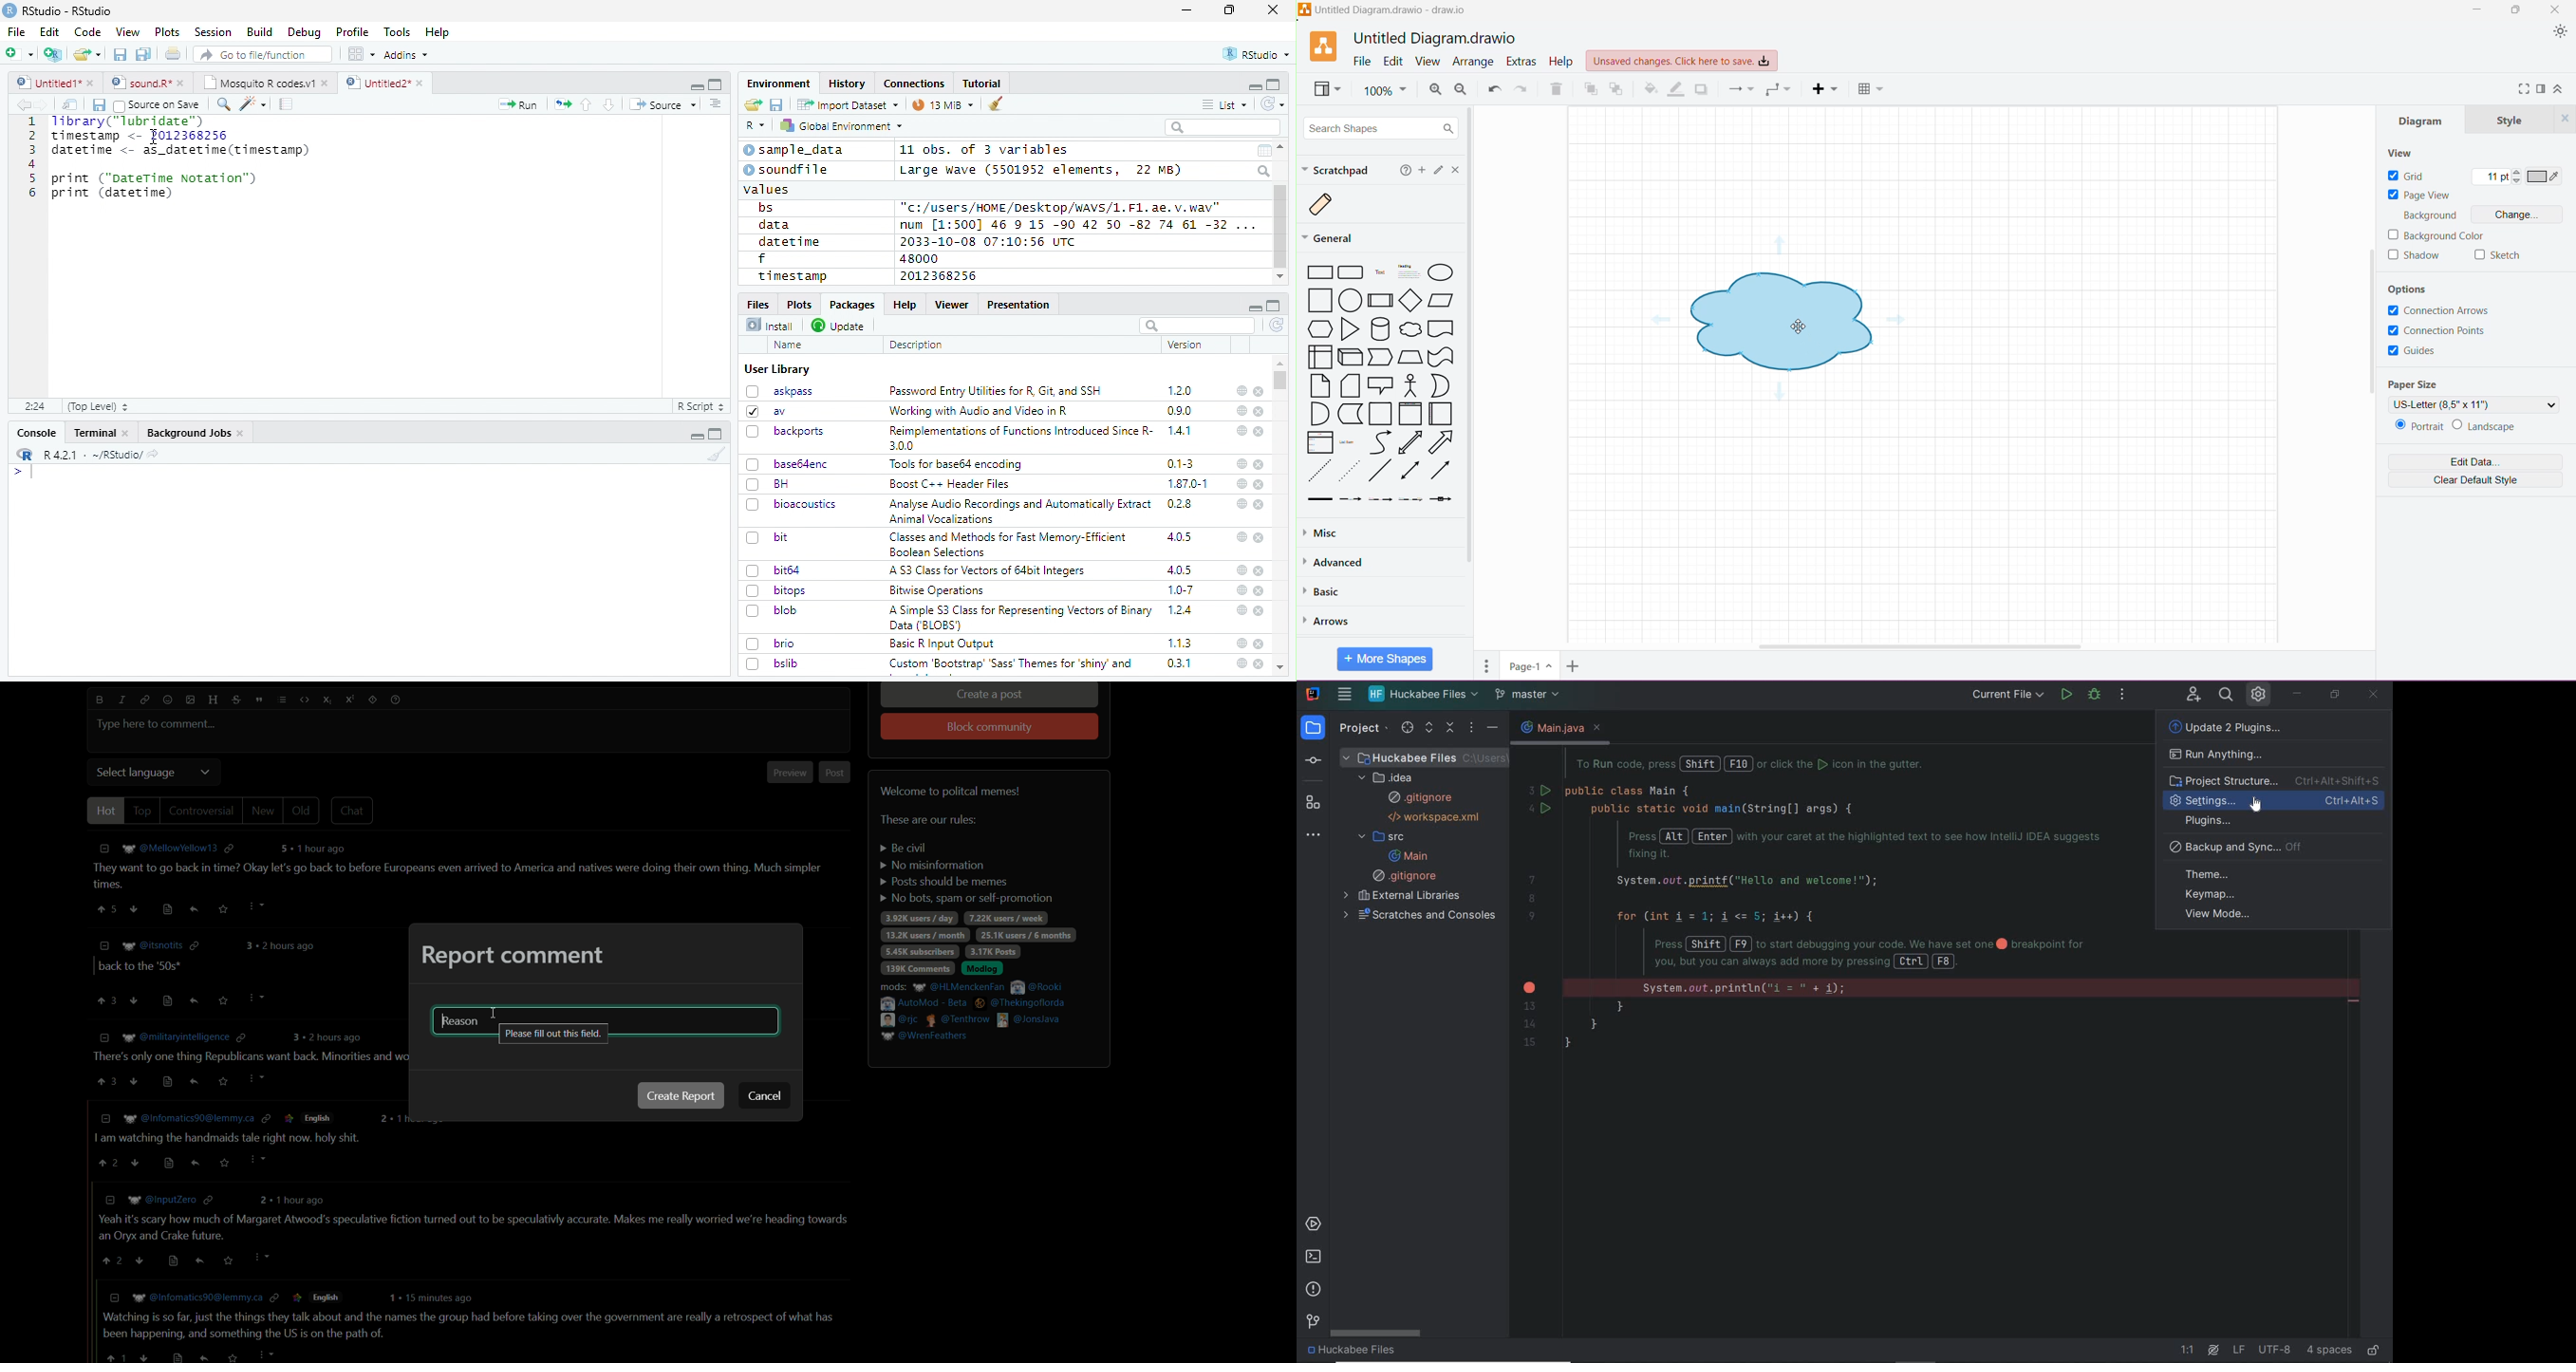 This screenshot has height=1372, width=2576. I want to click on 3.92k users/day, so click(921, 918).